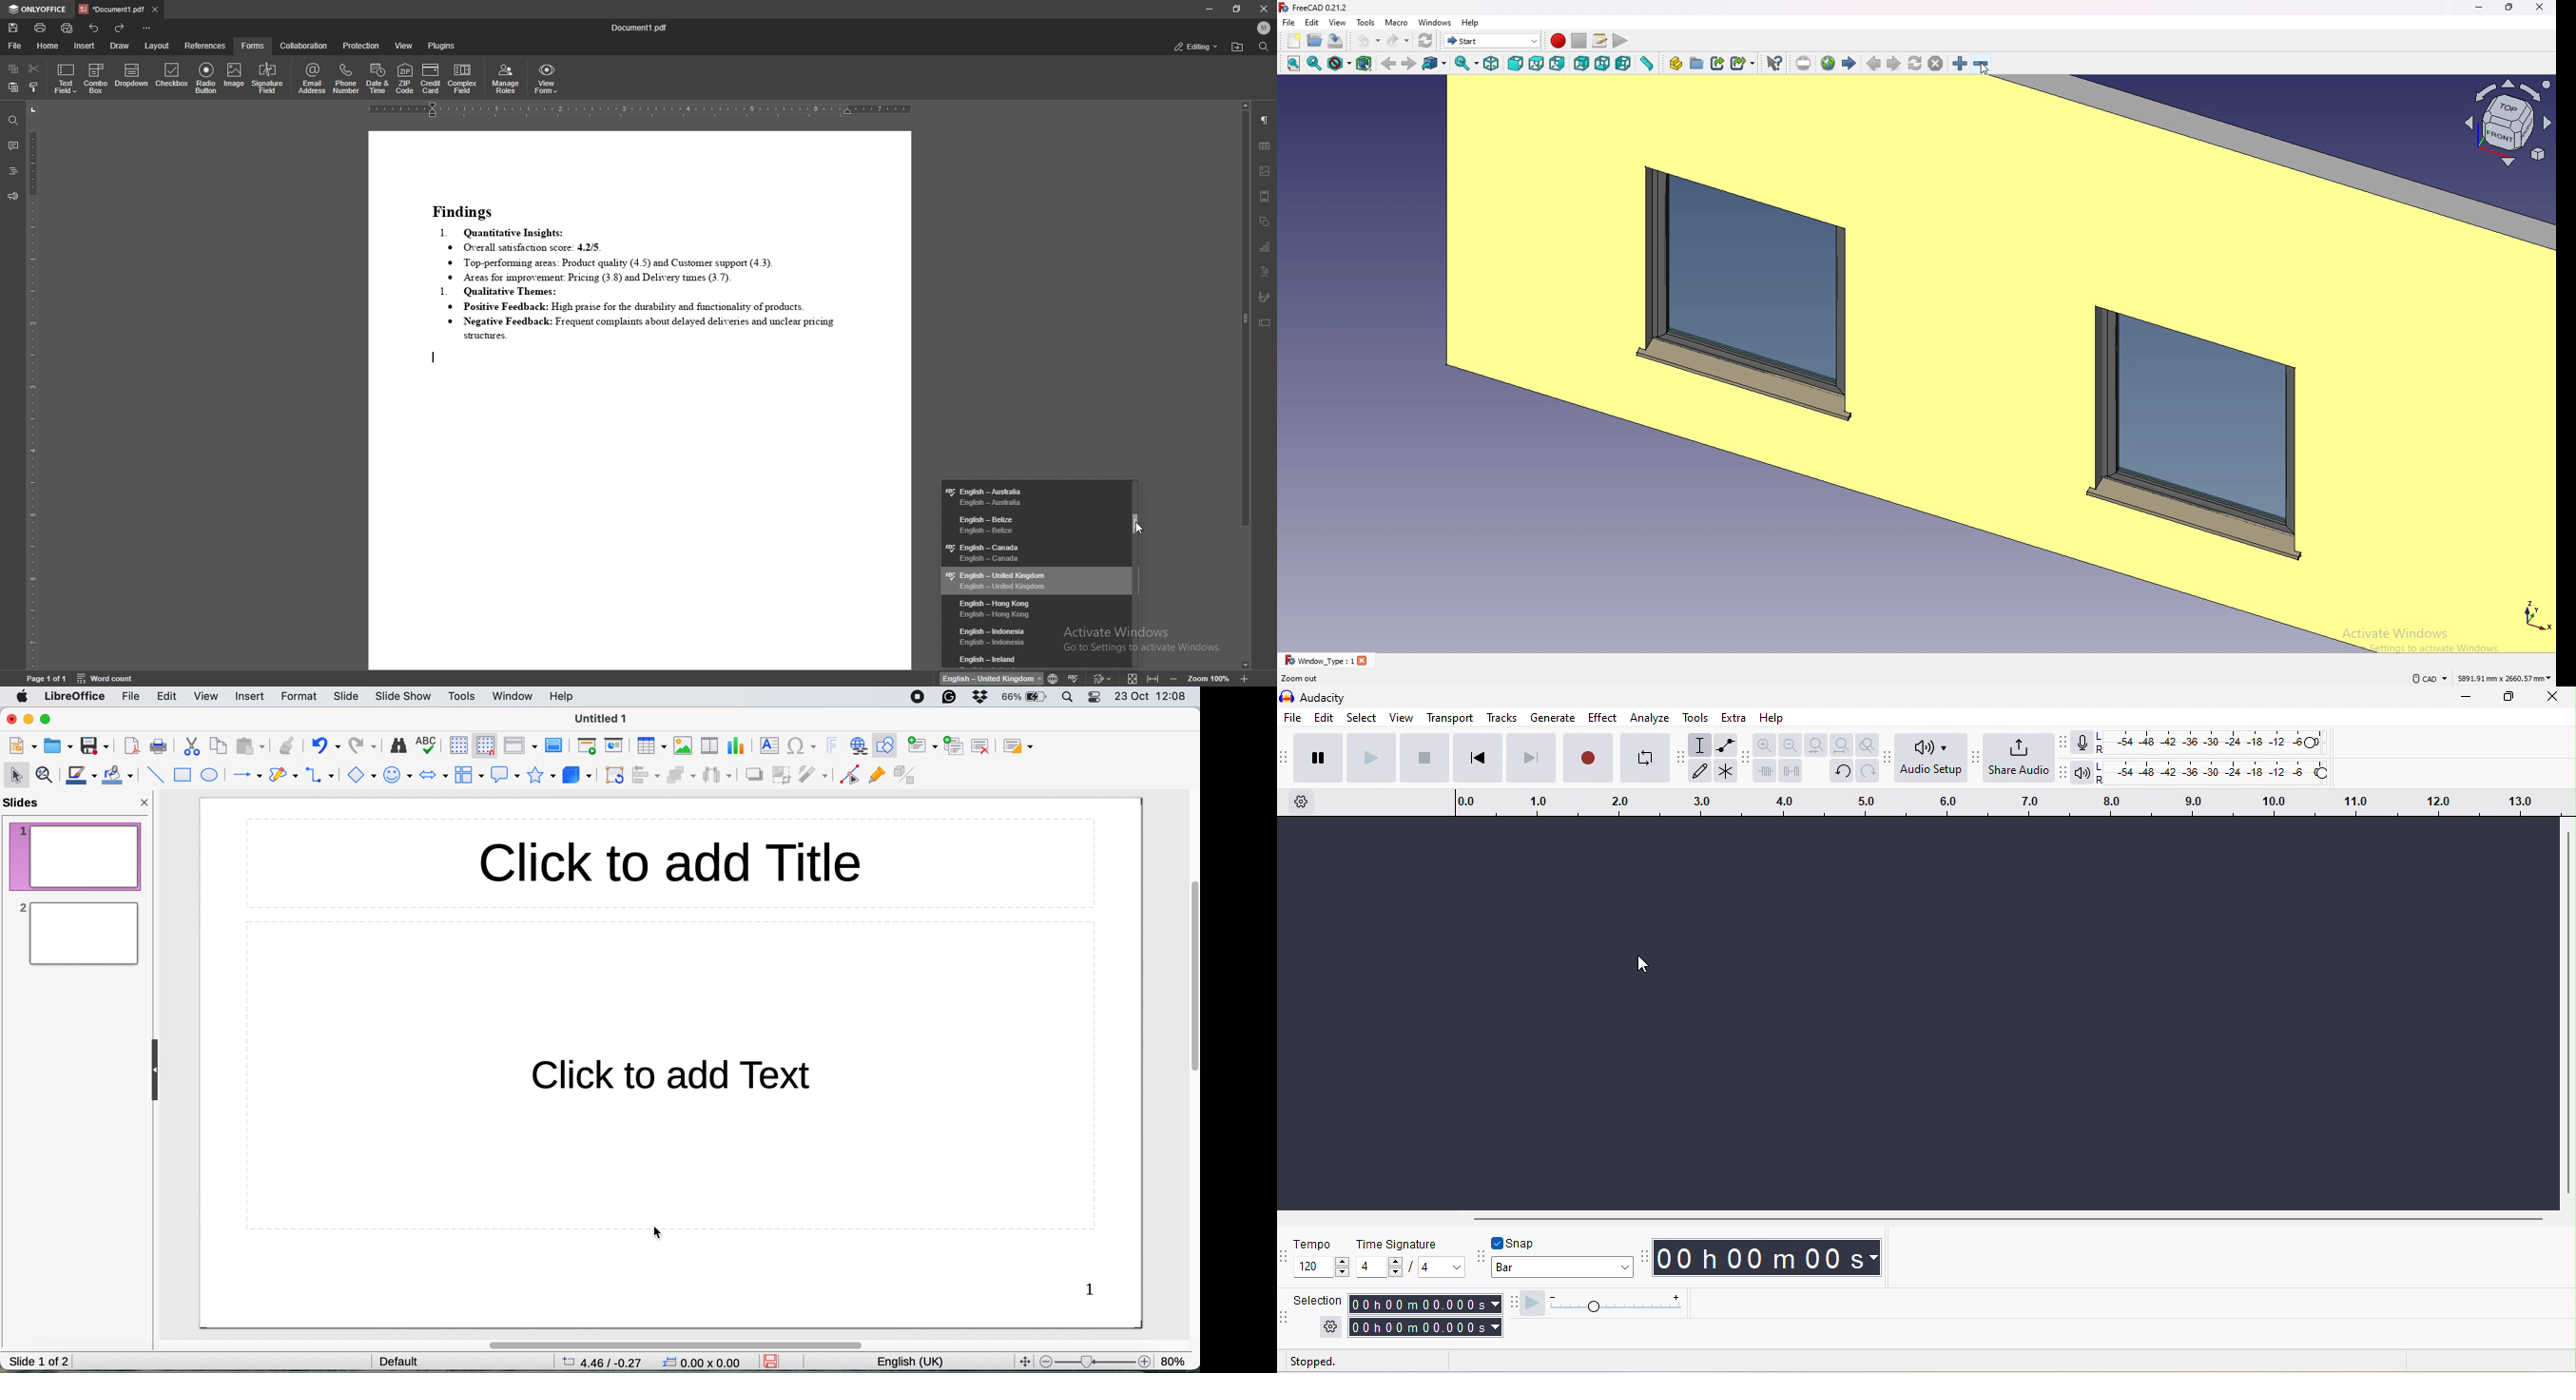 Image resolution: width=2576 pixels, height=1400 pixels. What do you see at coordinates (39, 1362) in the screenshot?
I see `slide 1 of 2` at bounding box center [39, 1362].